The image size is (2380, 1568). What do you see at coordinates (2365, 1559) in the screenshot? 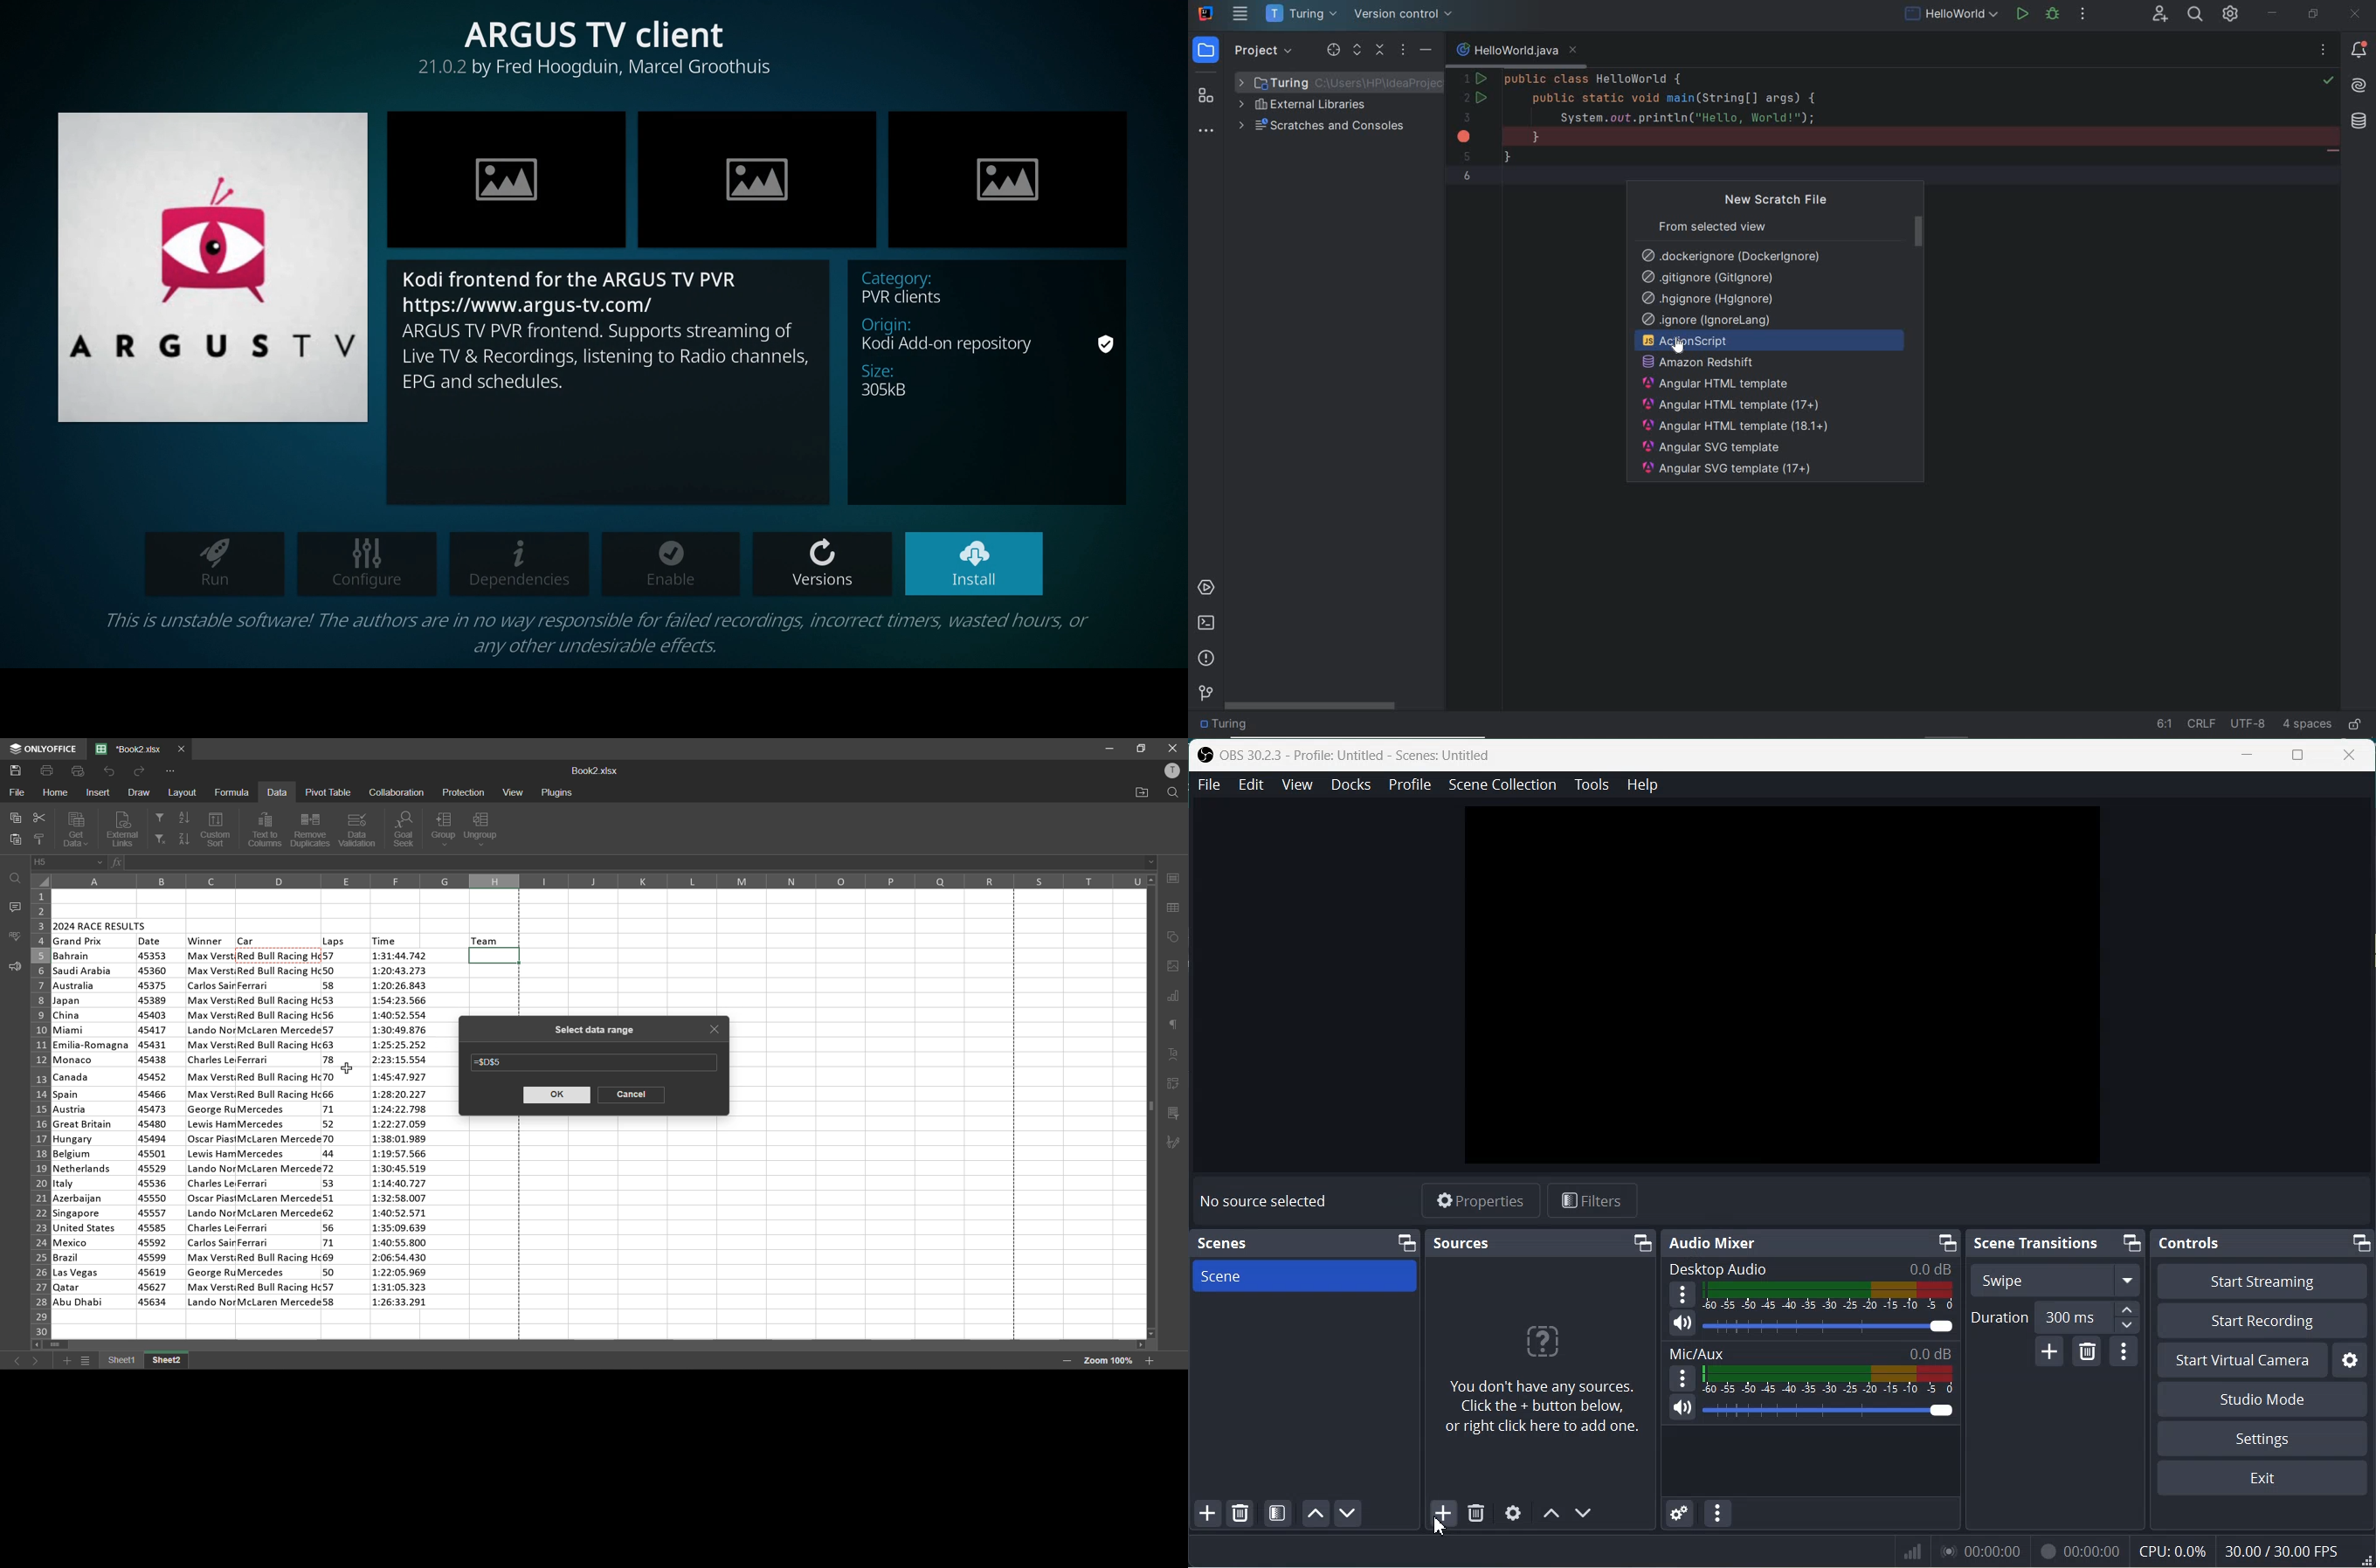
I see `Window Adjuster` at bounding box center [2365, 1559].